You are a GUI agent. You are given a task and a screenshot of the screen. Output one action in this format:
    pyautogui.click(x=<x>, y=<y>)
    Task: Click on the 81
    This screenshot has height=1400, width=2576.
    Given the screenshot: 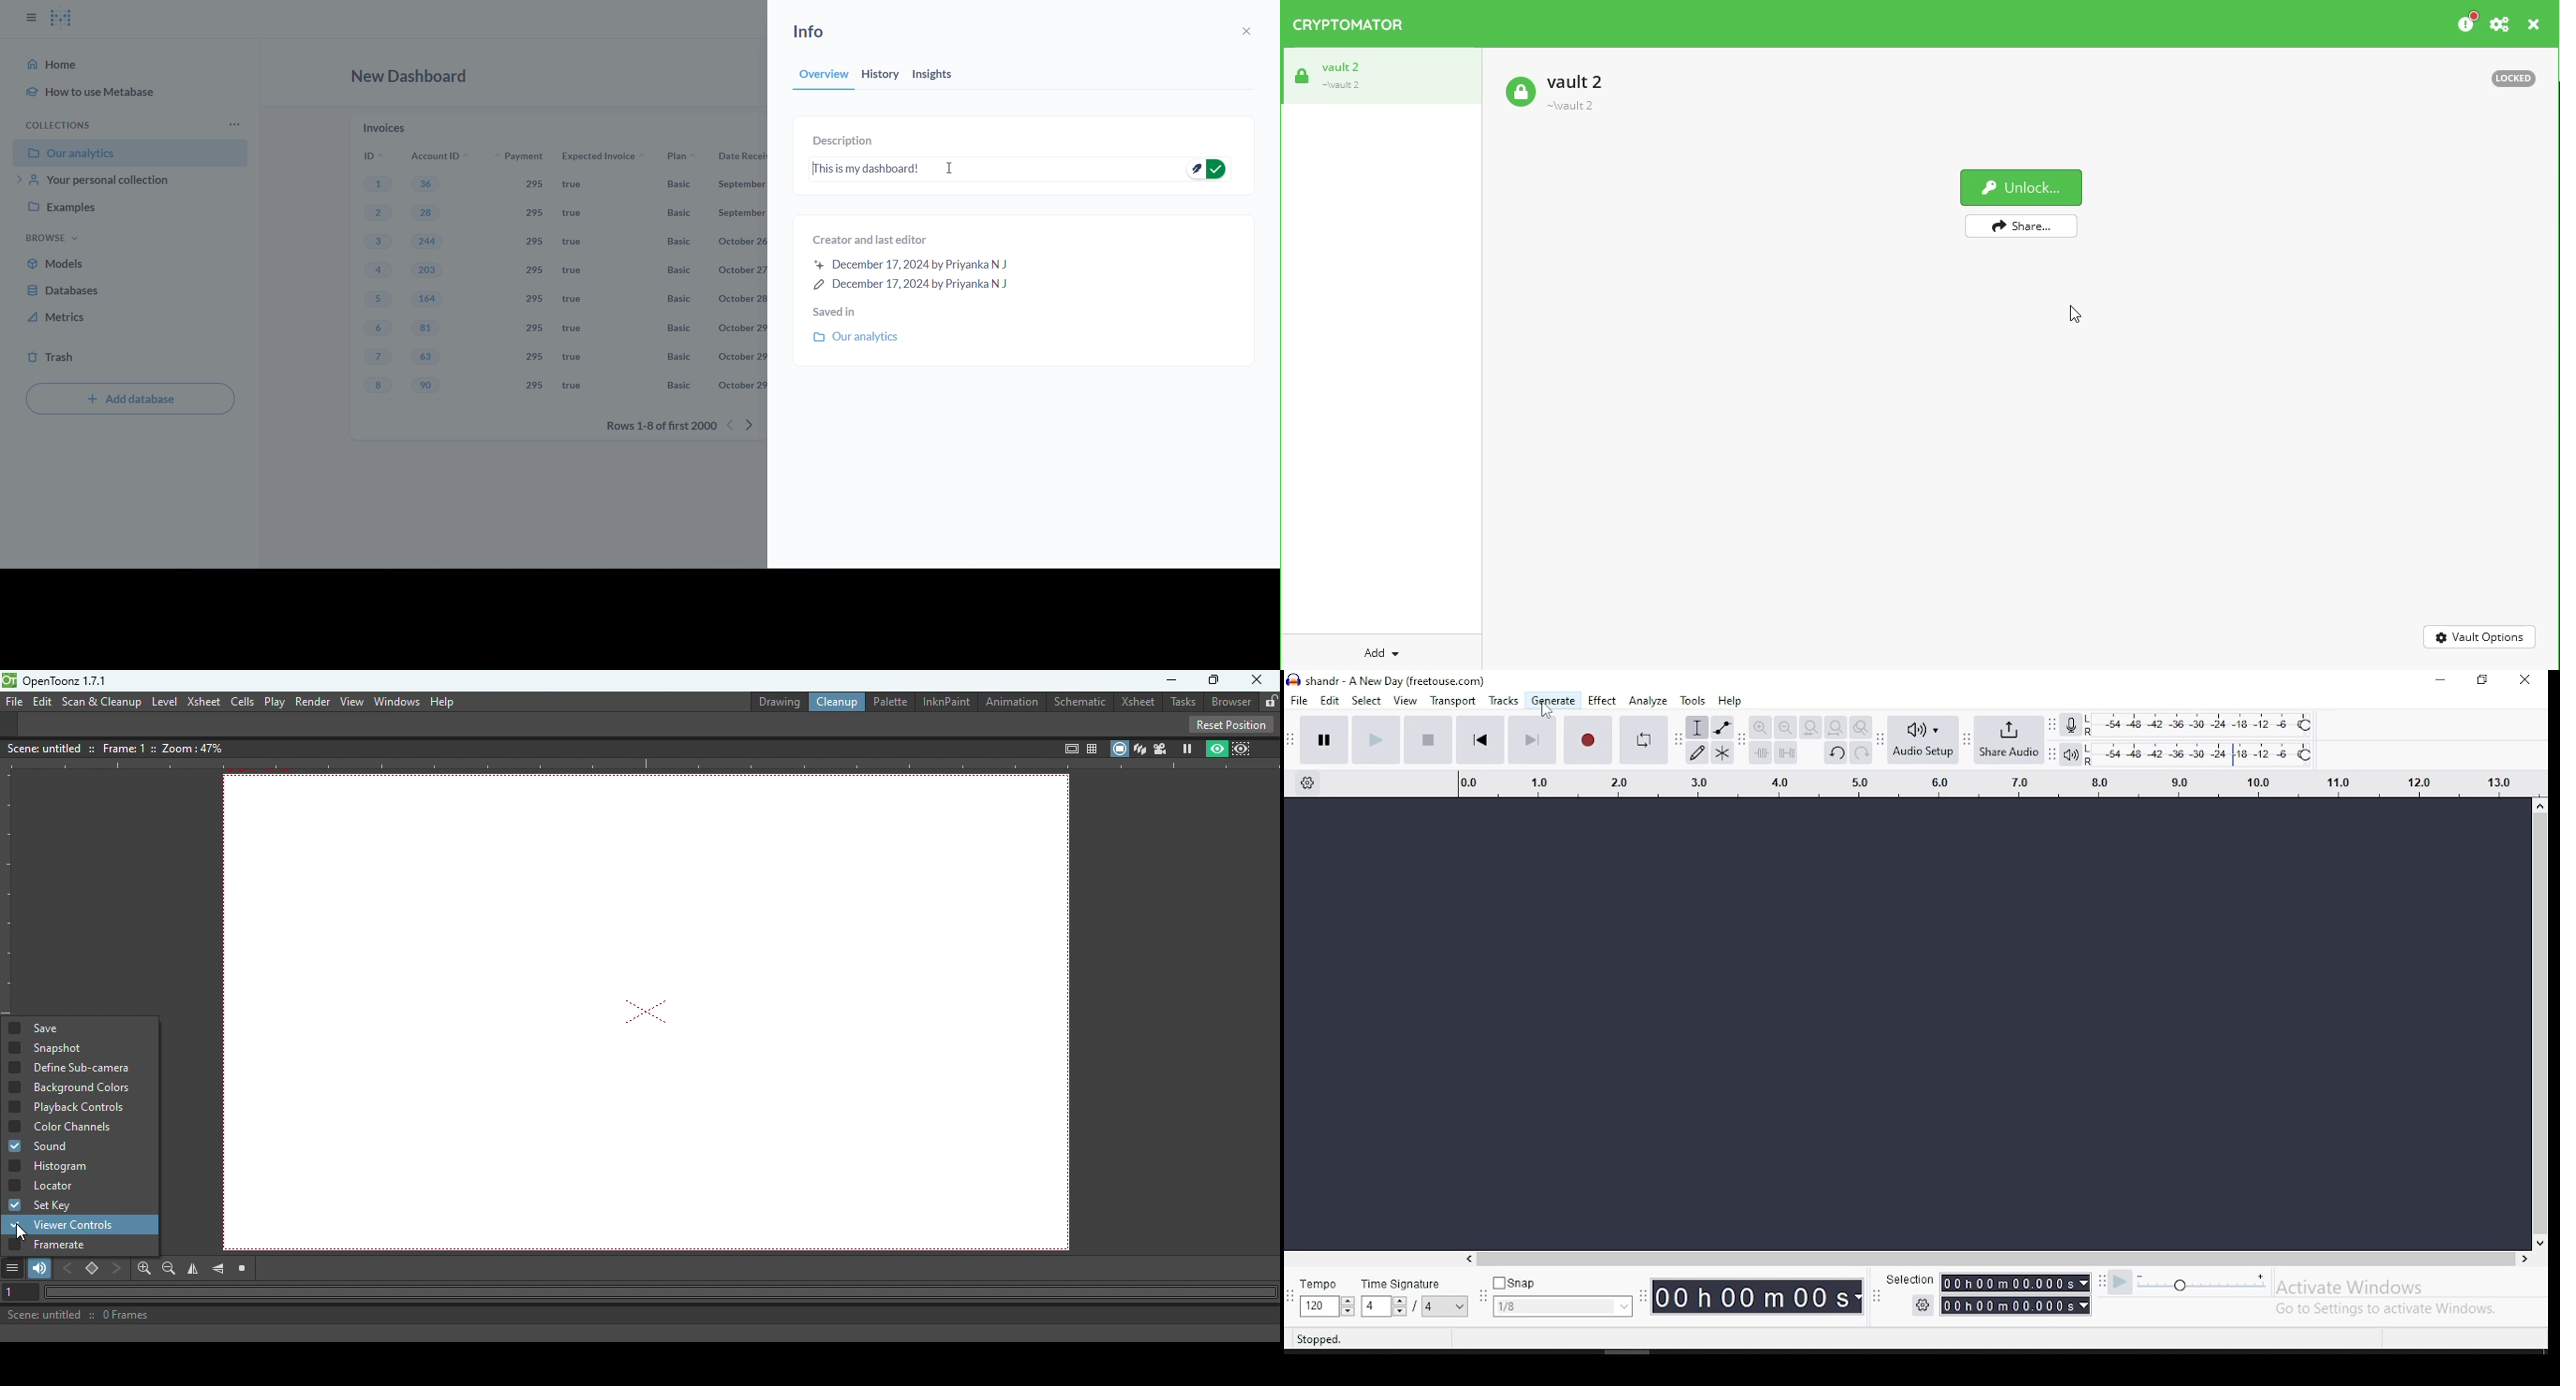 What is the action you would take?
    pyautogui.click(x=427, y=329)
    